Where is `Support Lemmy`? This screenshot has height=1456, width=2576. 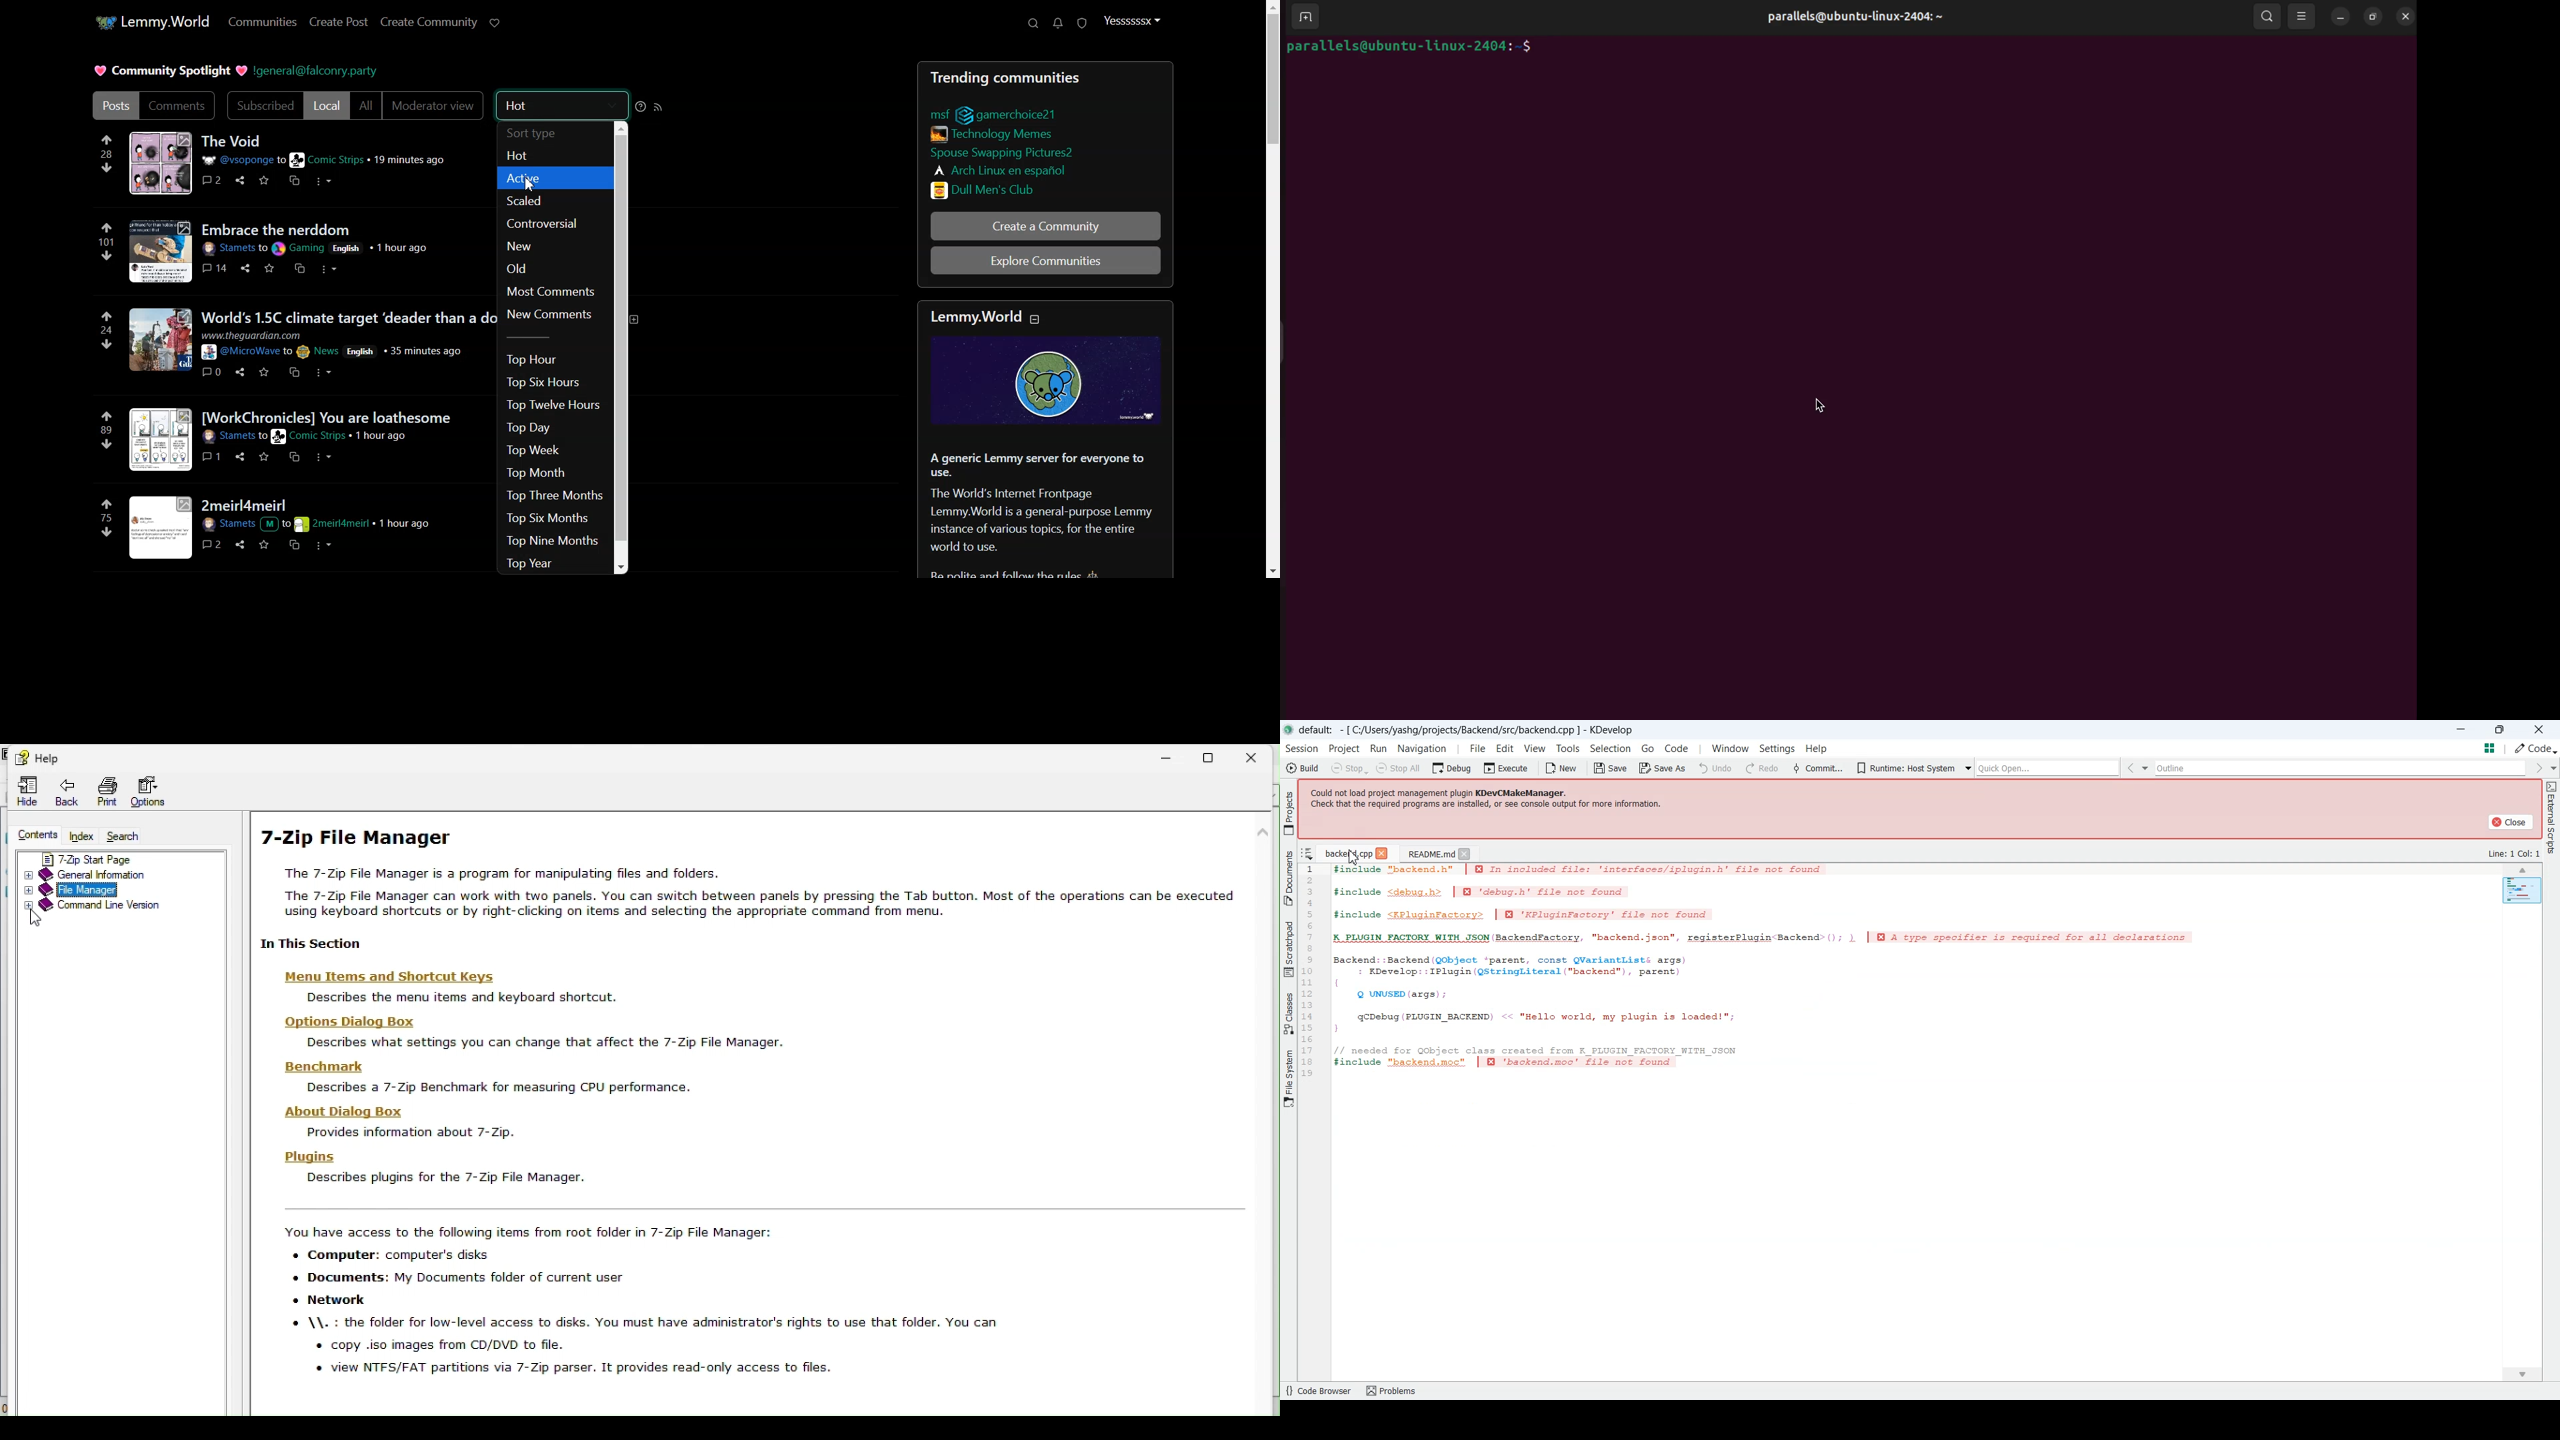 Support Lemmy is located at coordinates (495, 22).